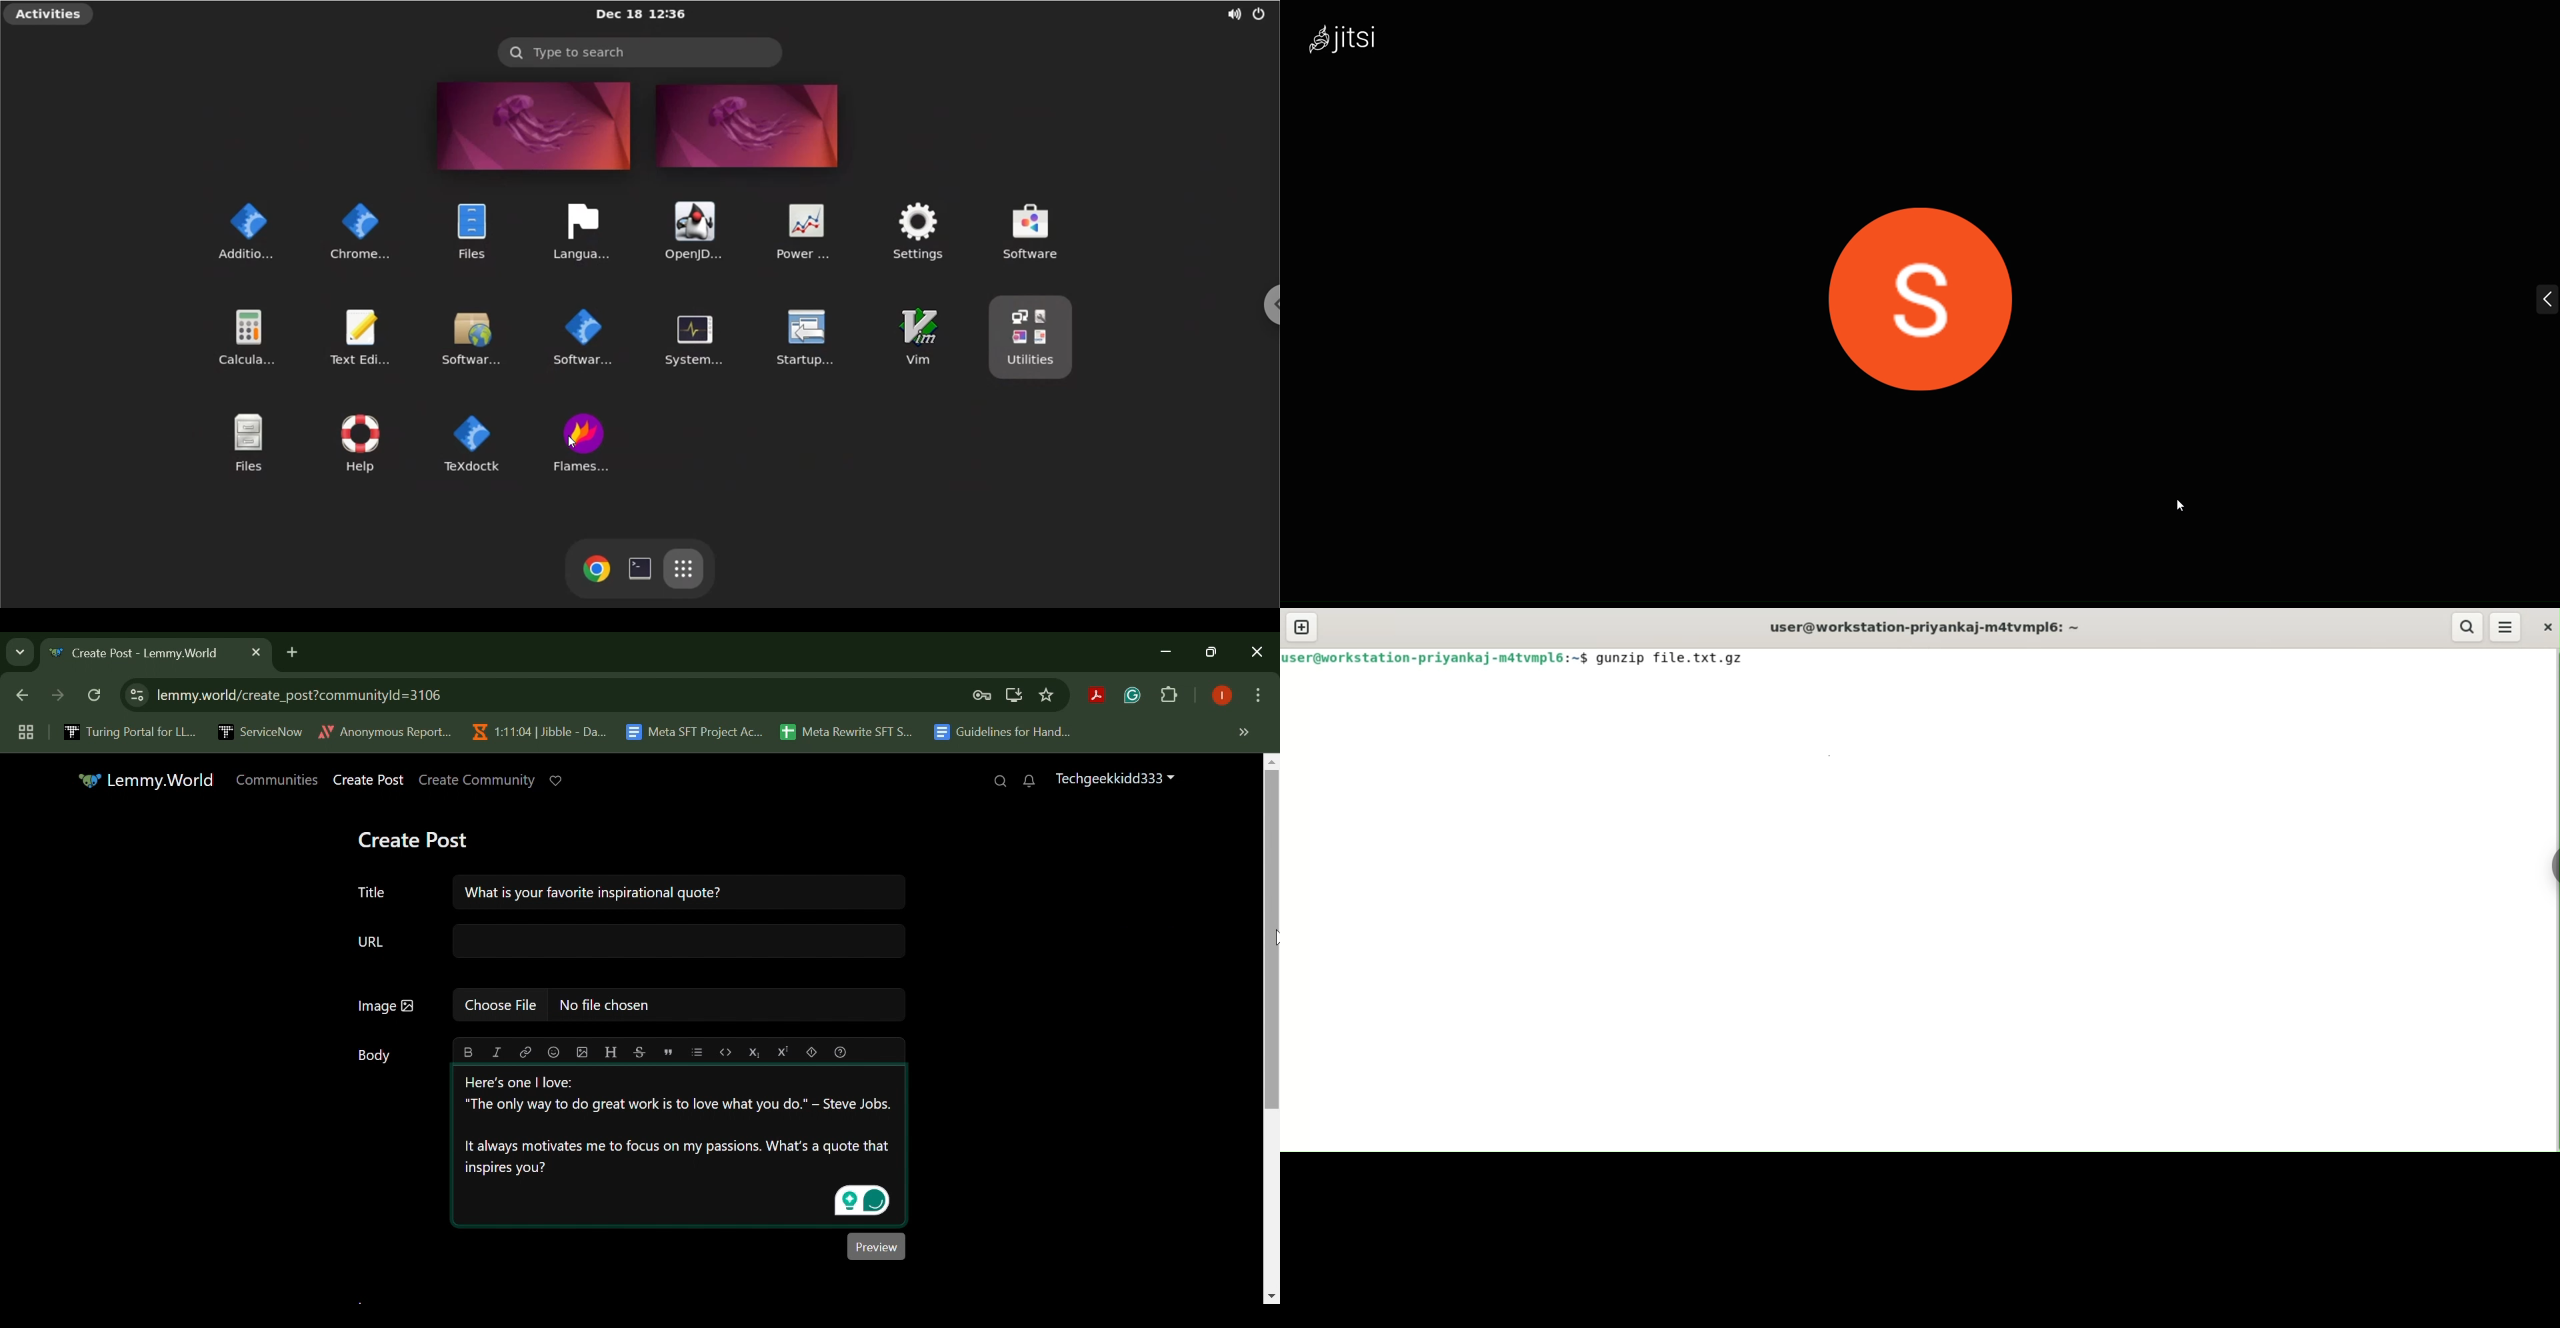  Describe the element at coordinates (1258, 697) in the screenshot. I see `Options` at that location.